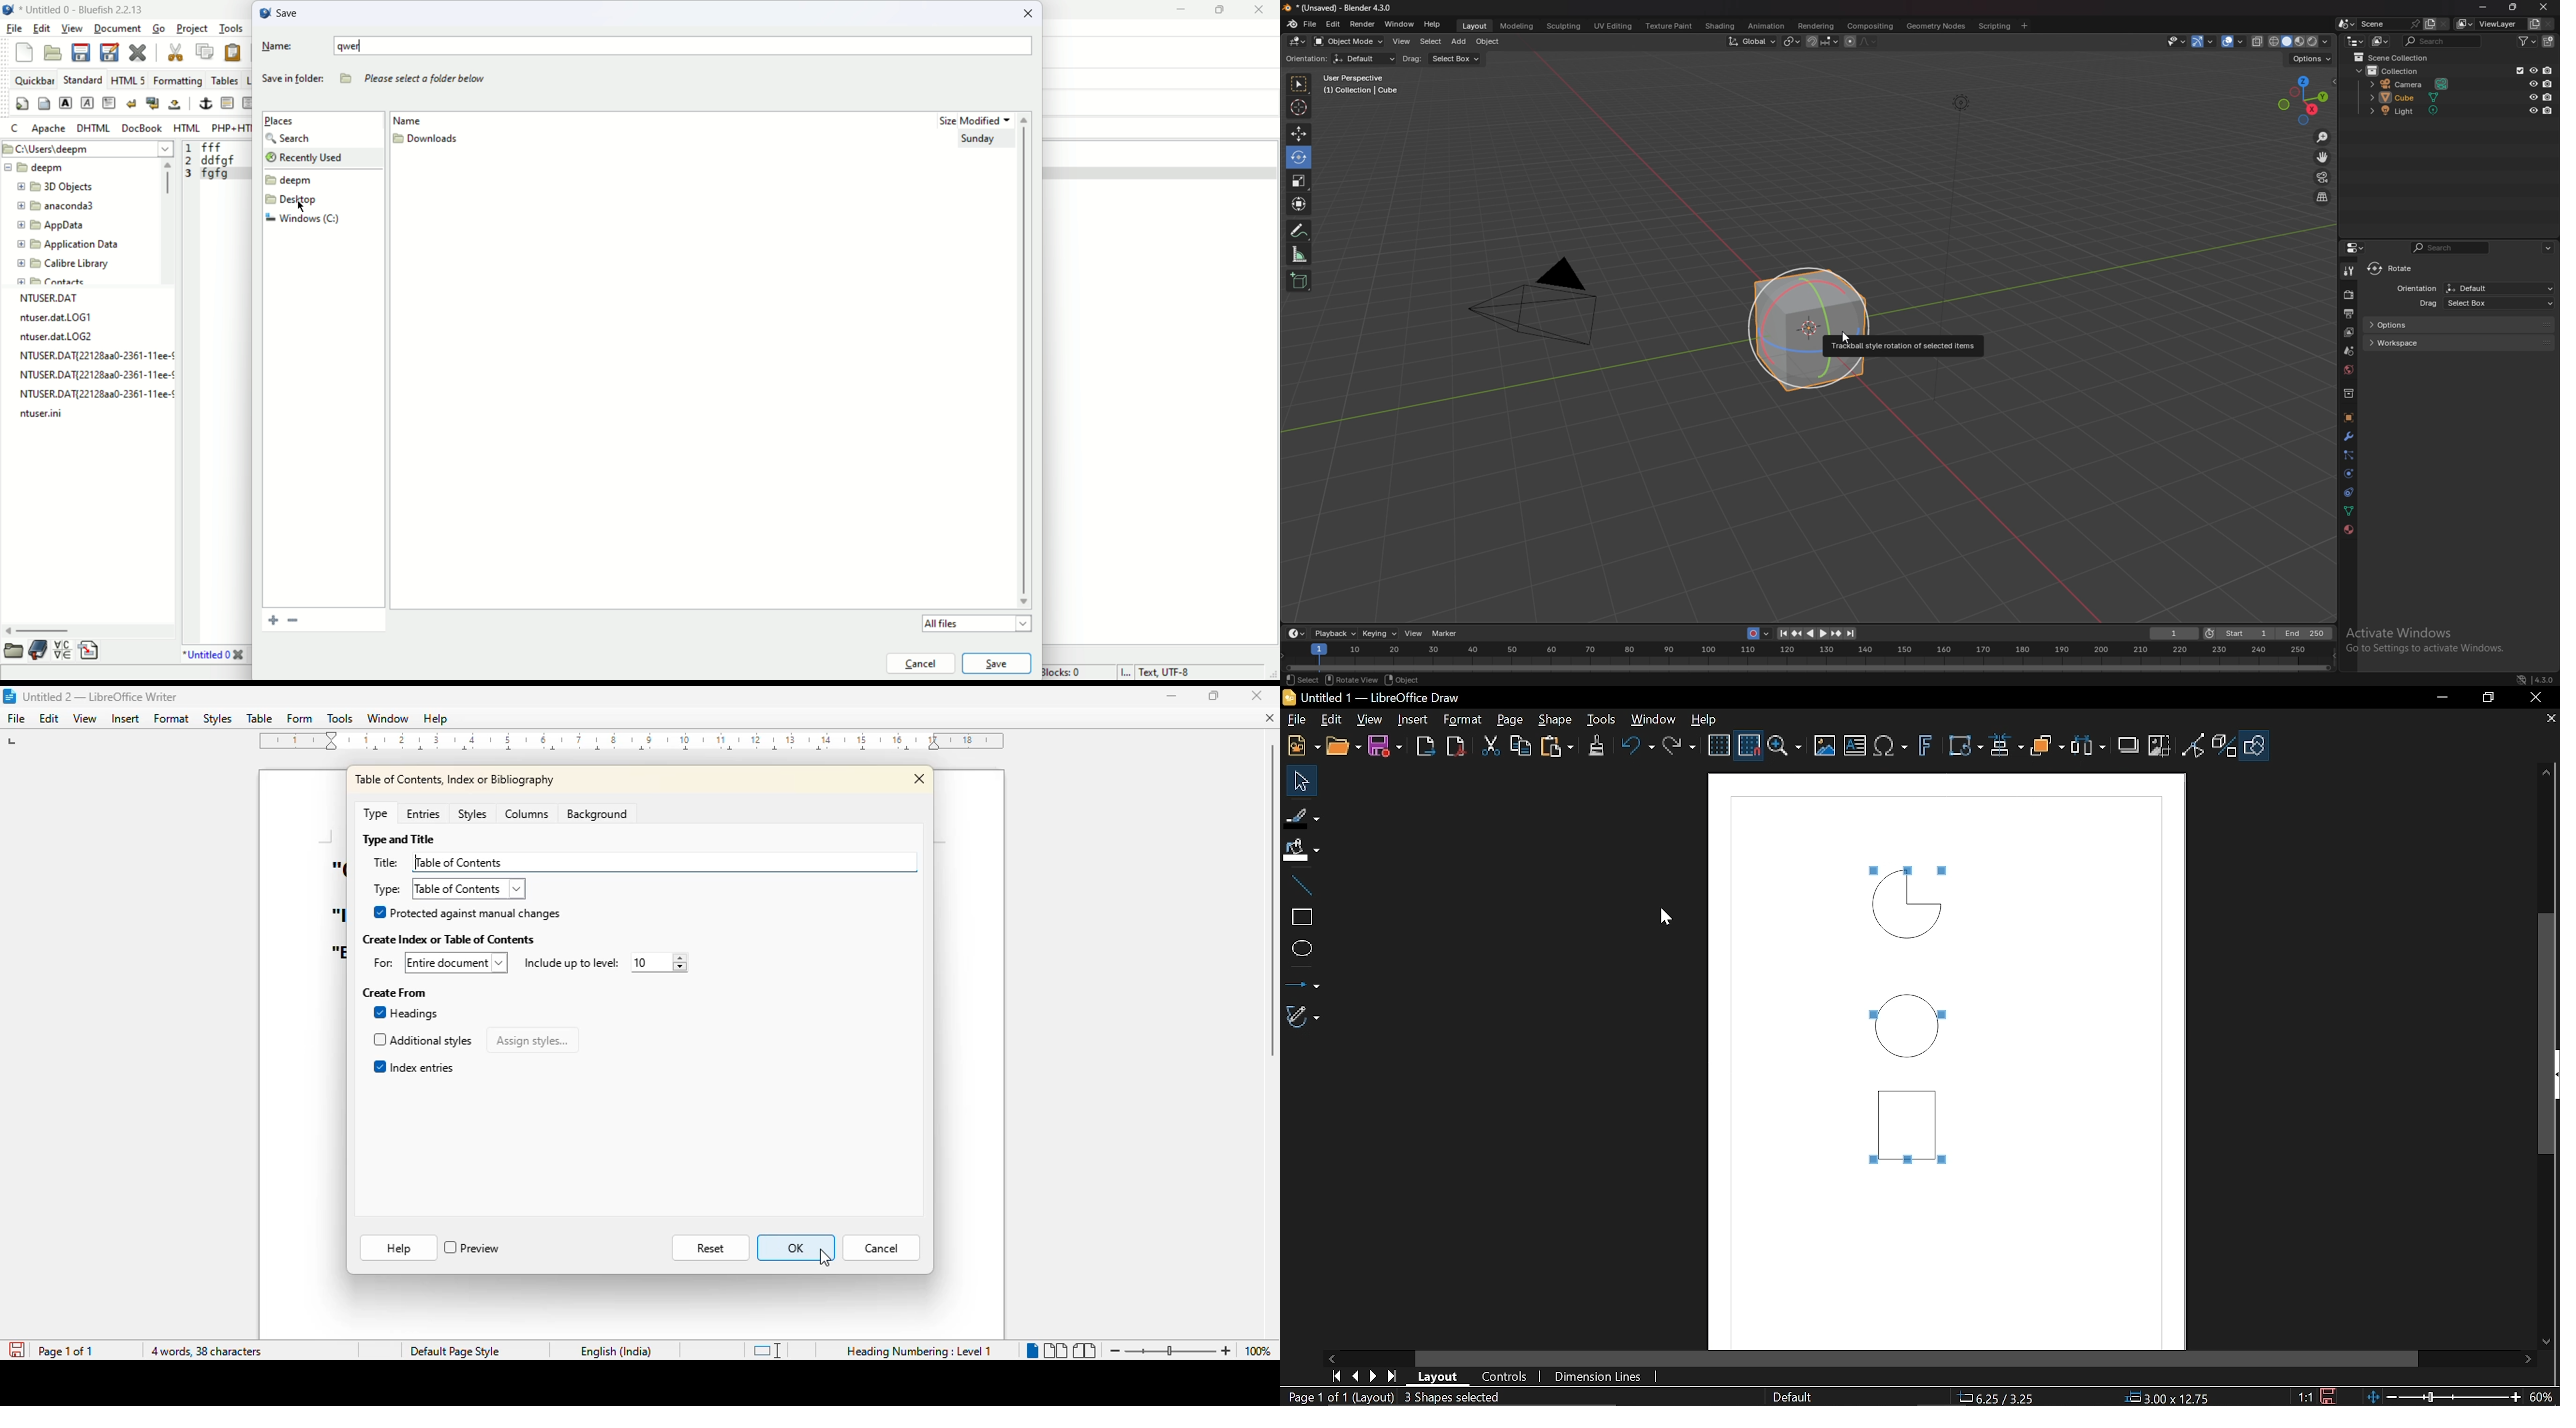 This screenshot has height=1428, width=2576. Describe the element at coordinates (283, 121) in the screenshot. I see `places` at that location.